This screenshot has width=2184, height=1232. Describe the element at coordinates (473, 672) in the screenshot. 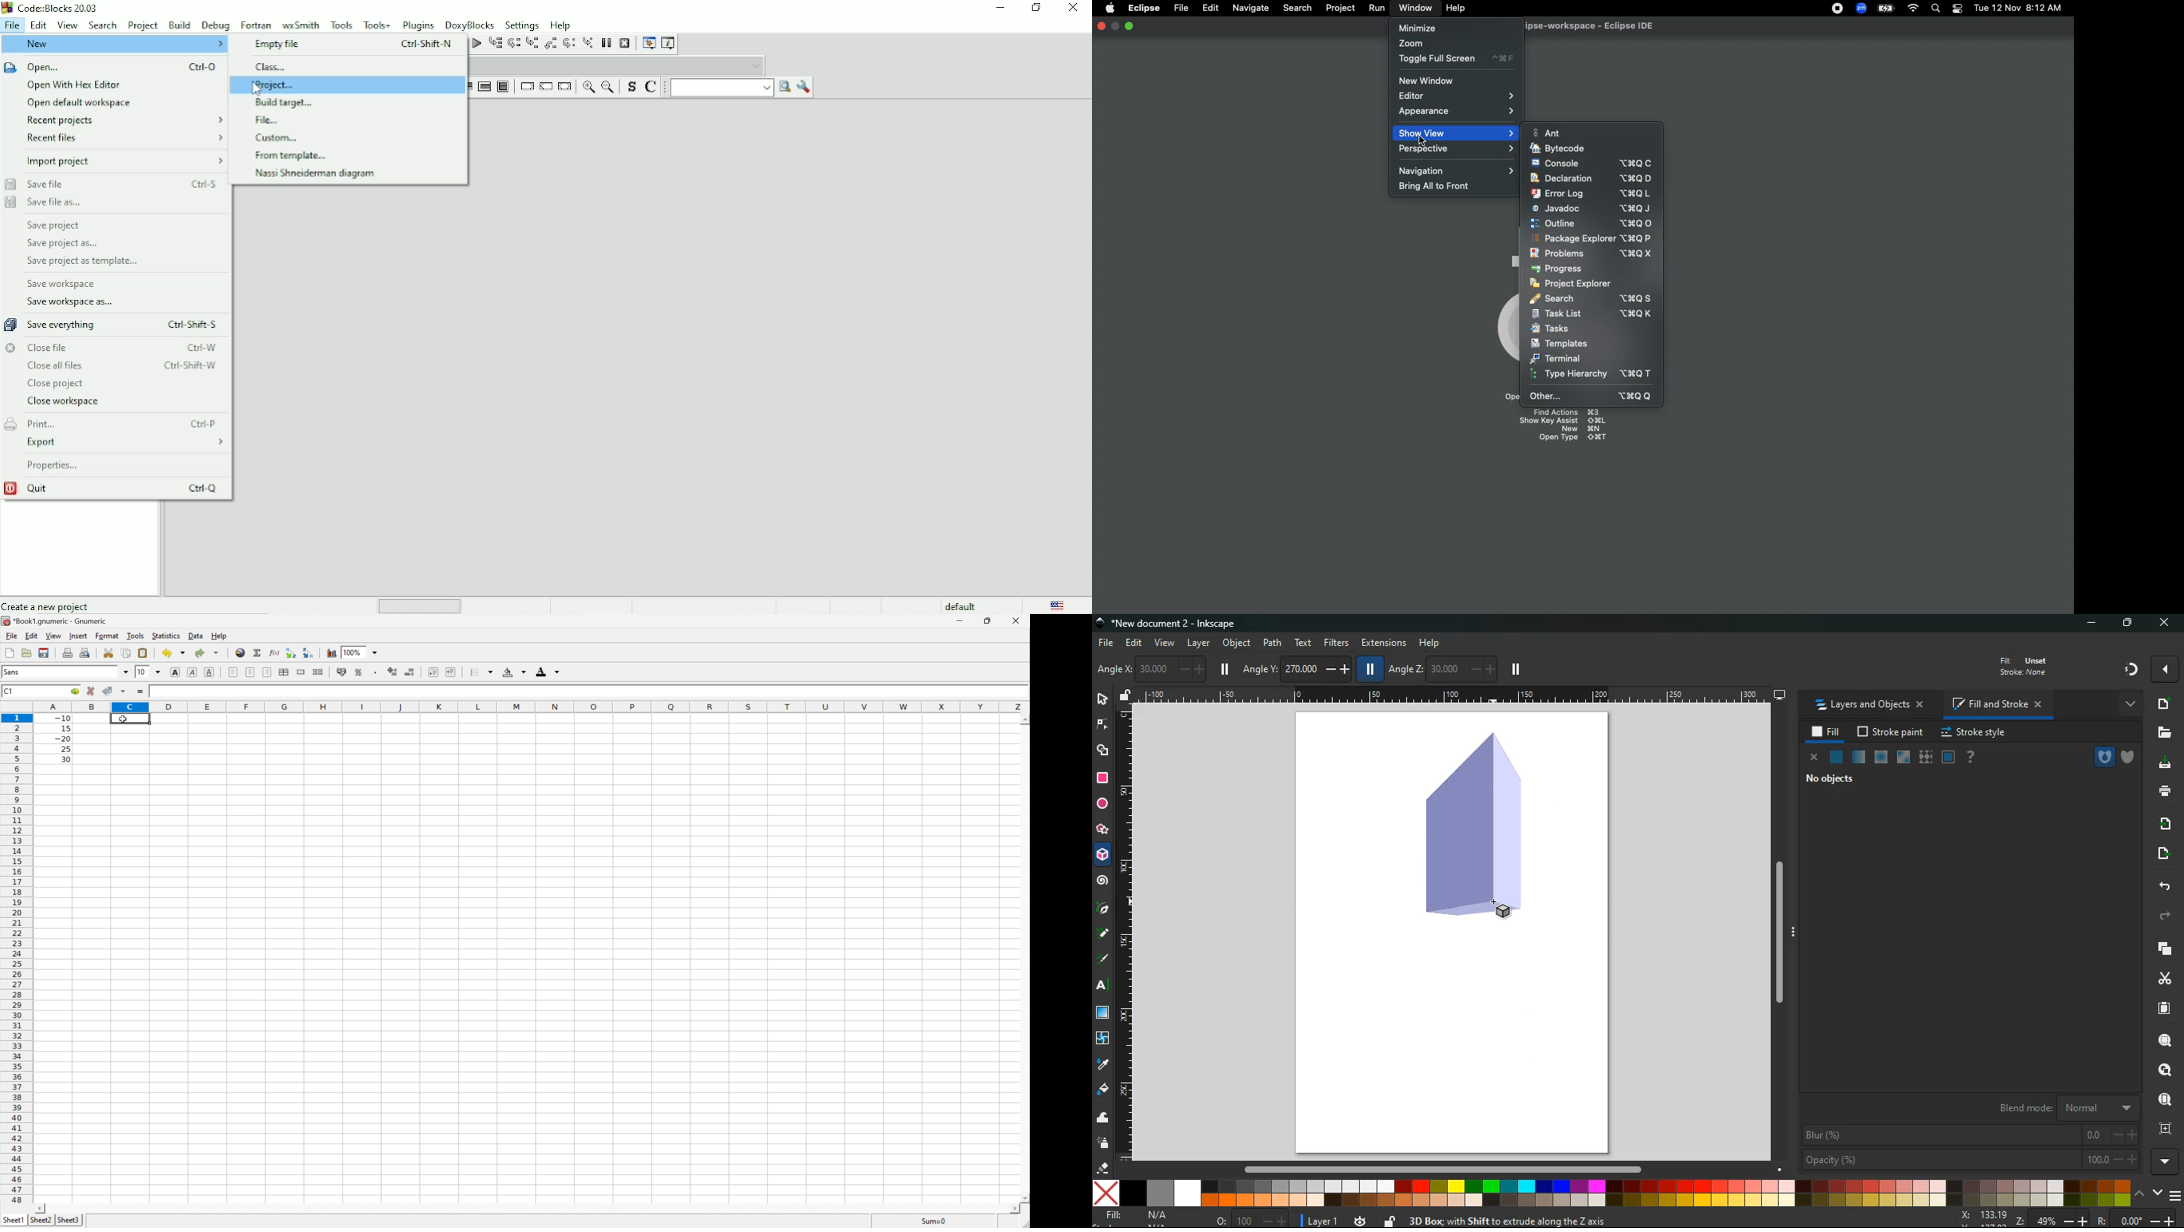

I see `Borders` at that location.